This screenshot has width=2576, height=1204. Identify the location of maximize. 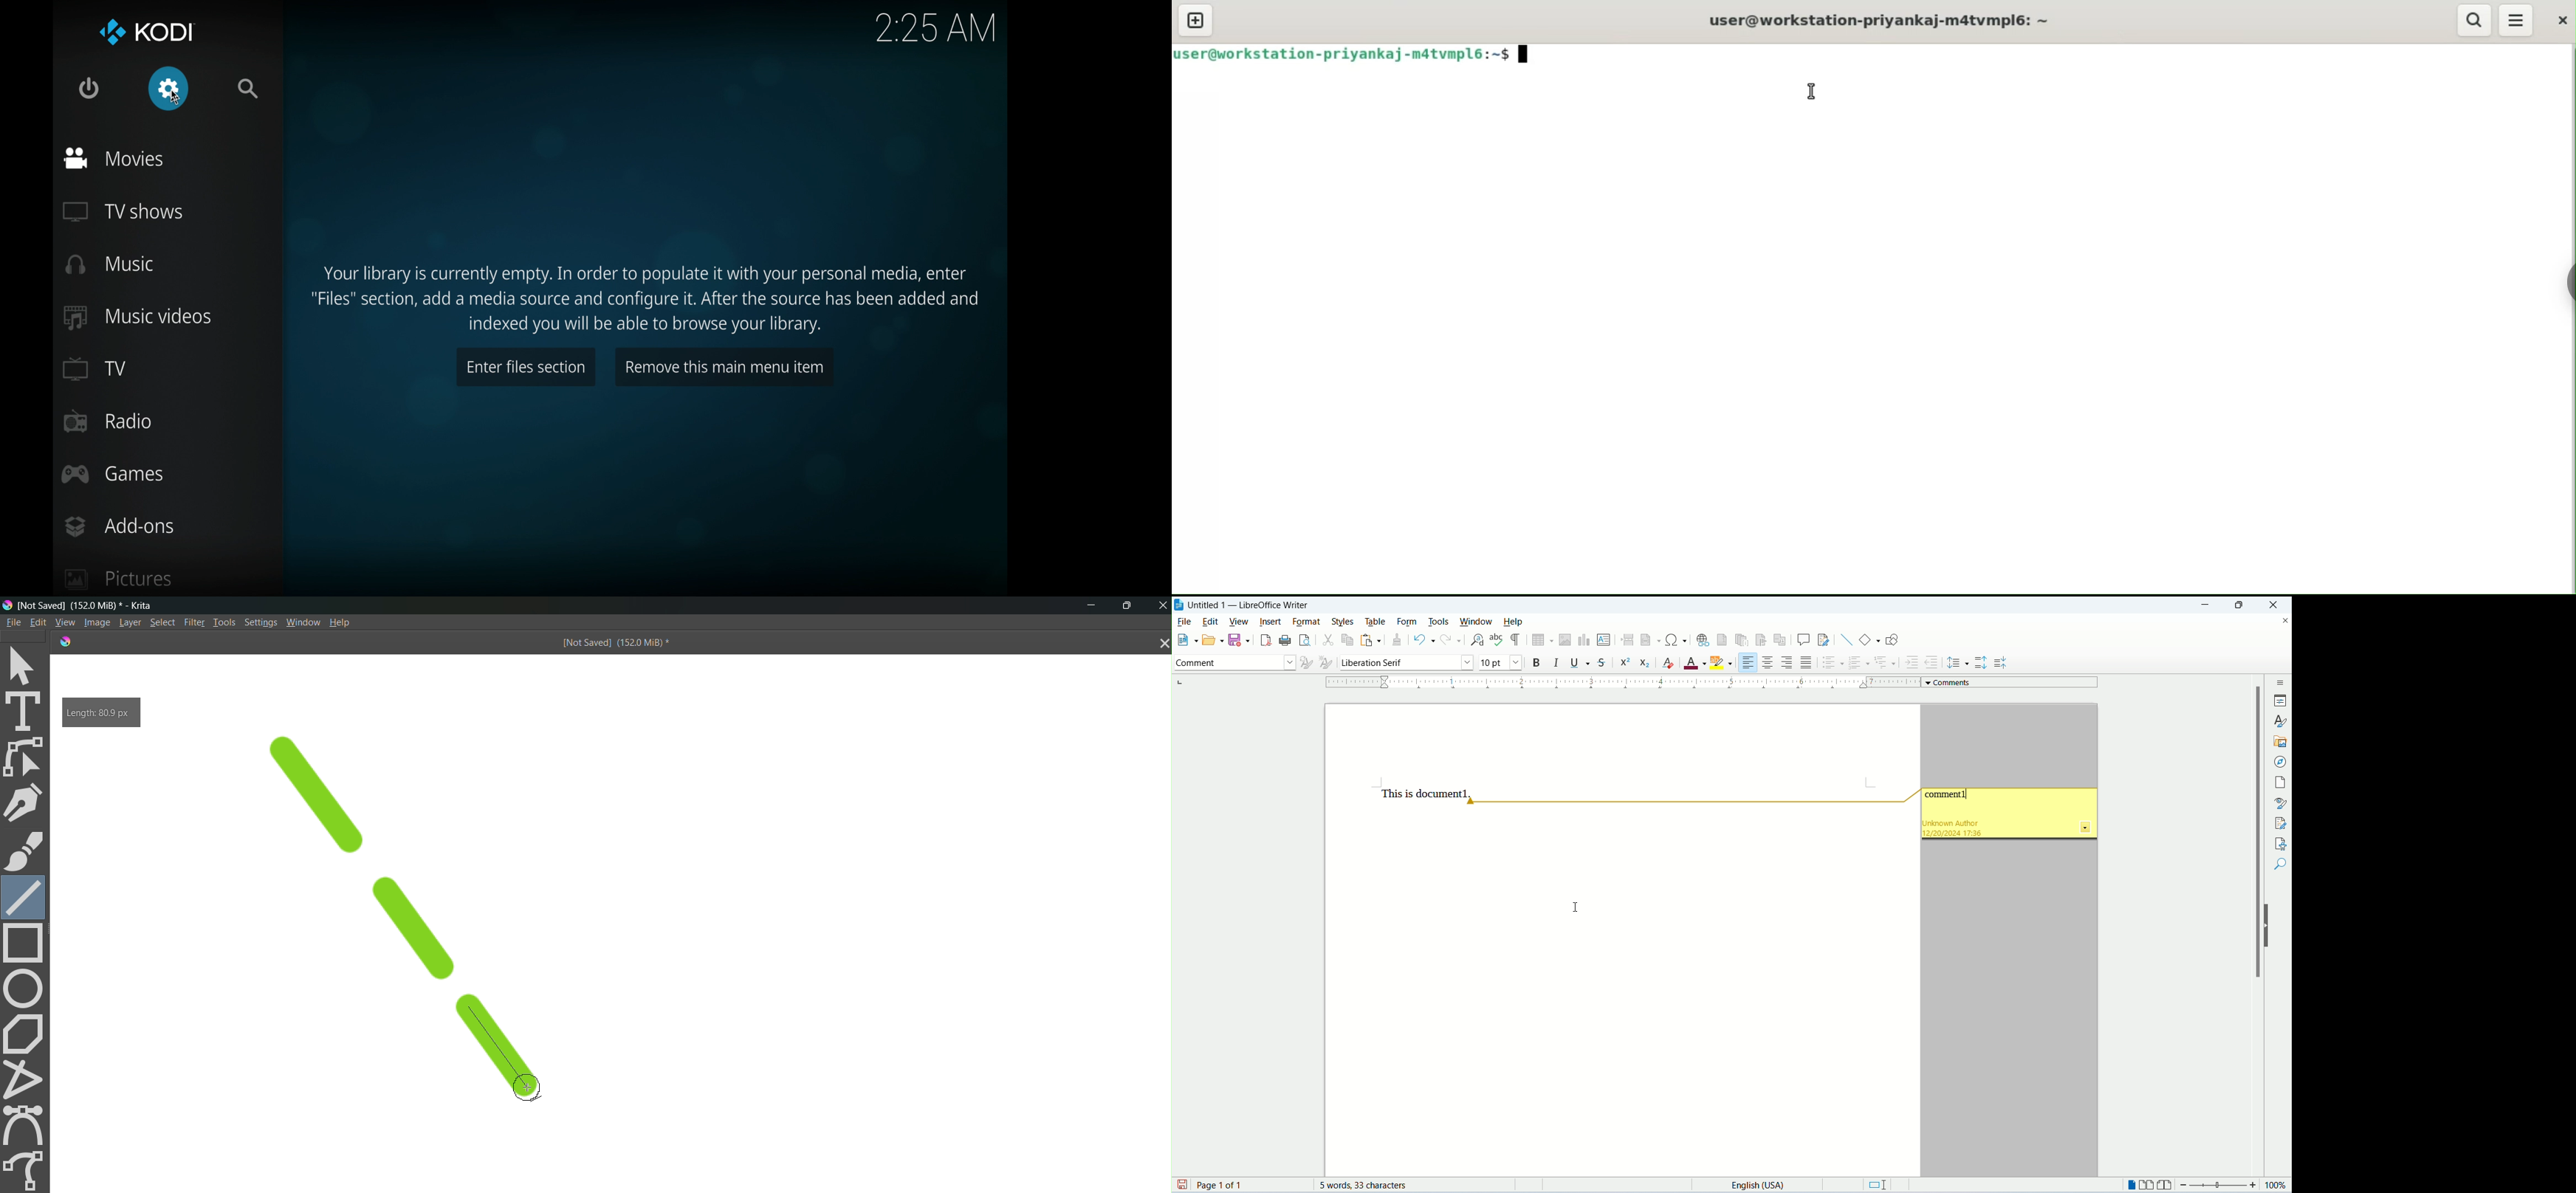
(2248, 605).